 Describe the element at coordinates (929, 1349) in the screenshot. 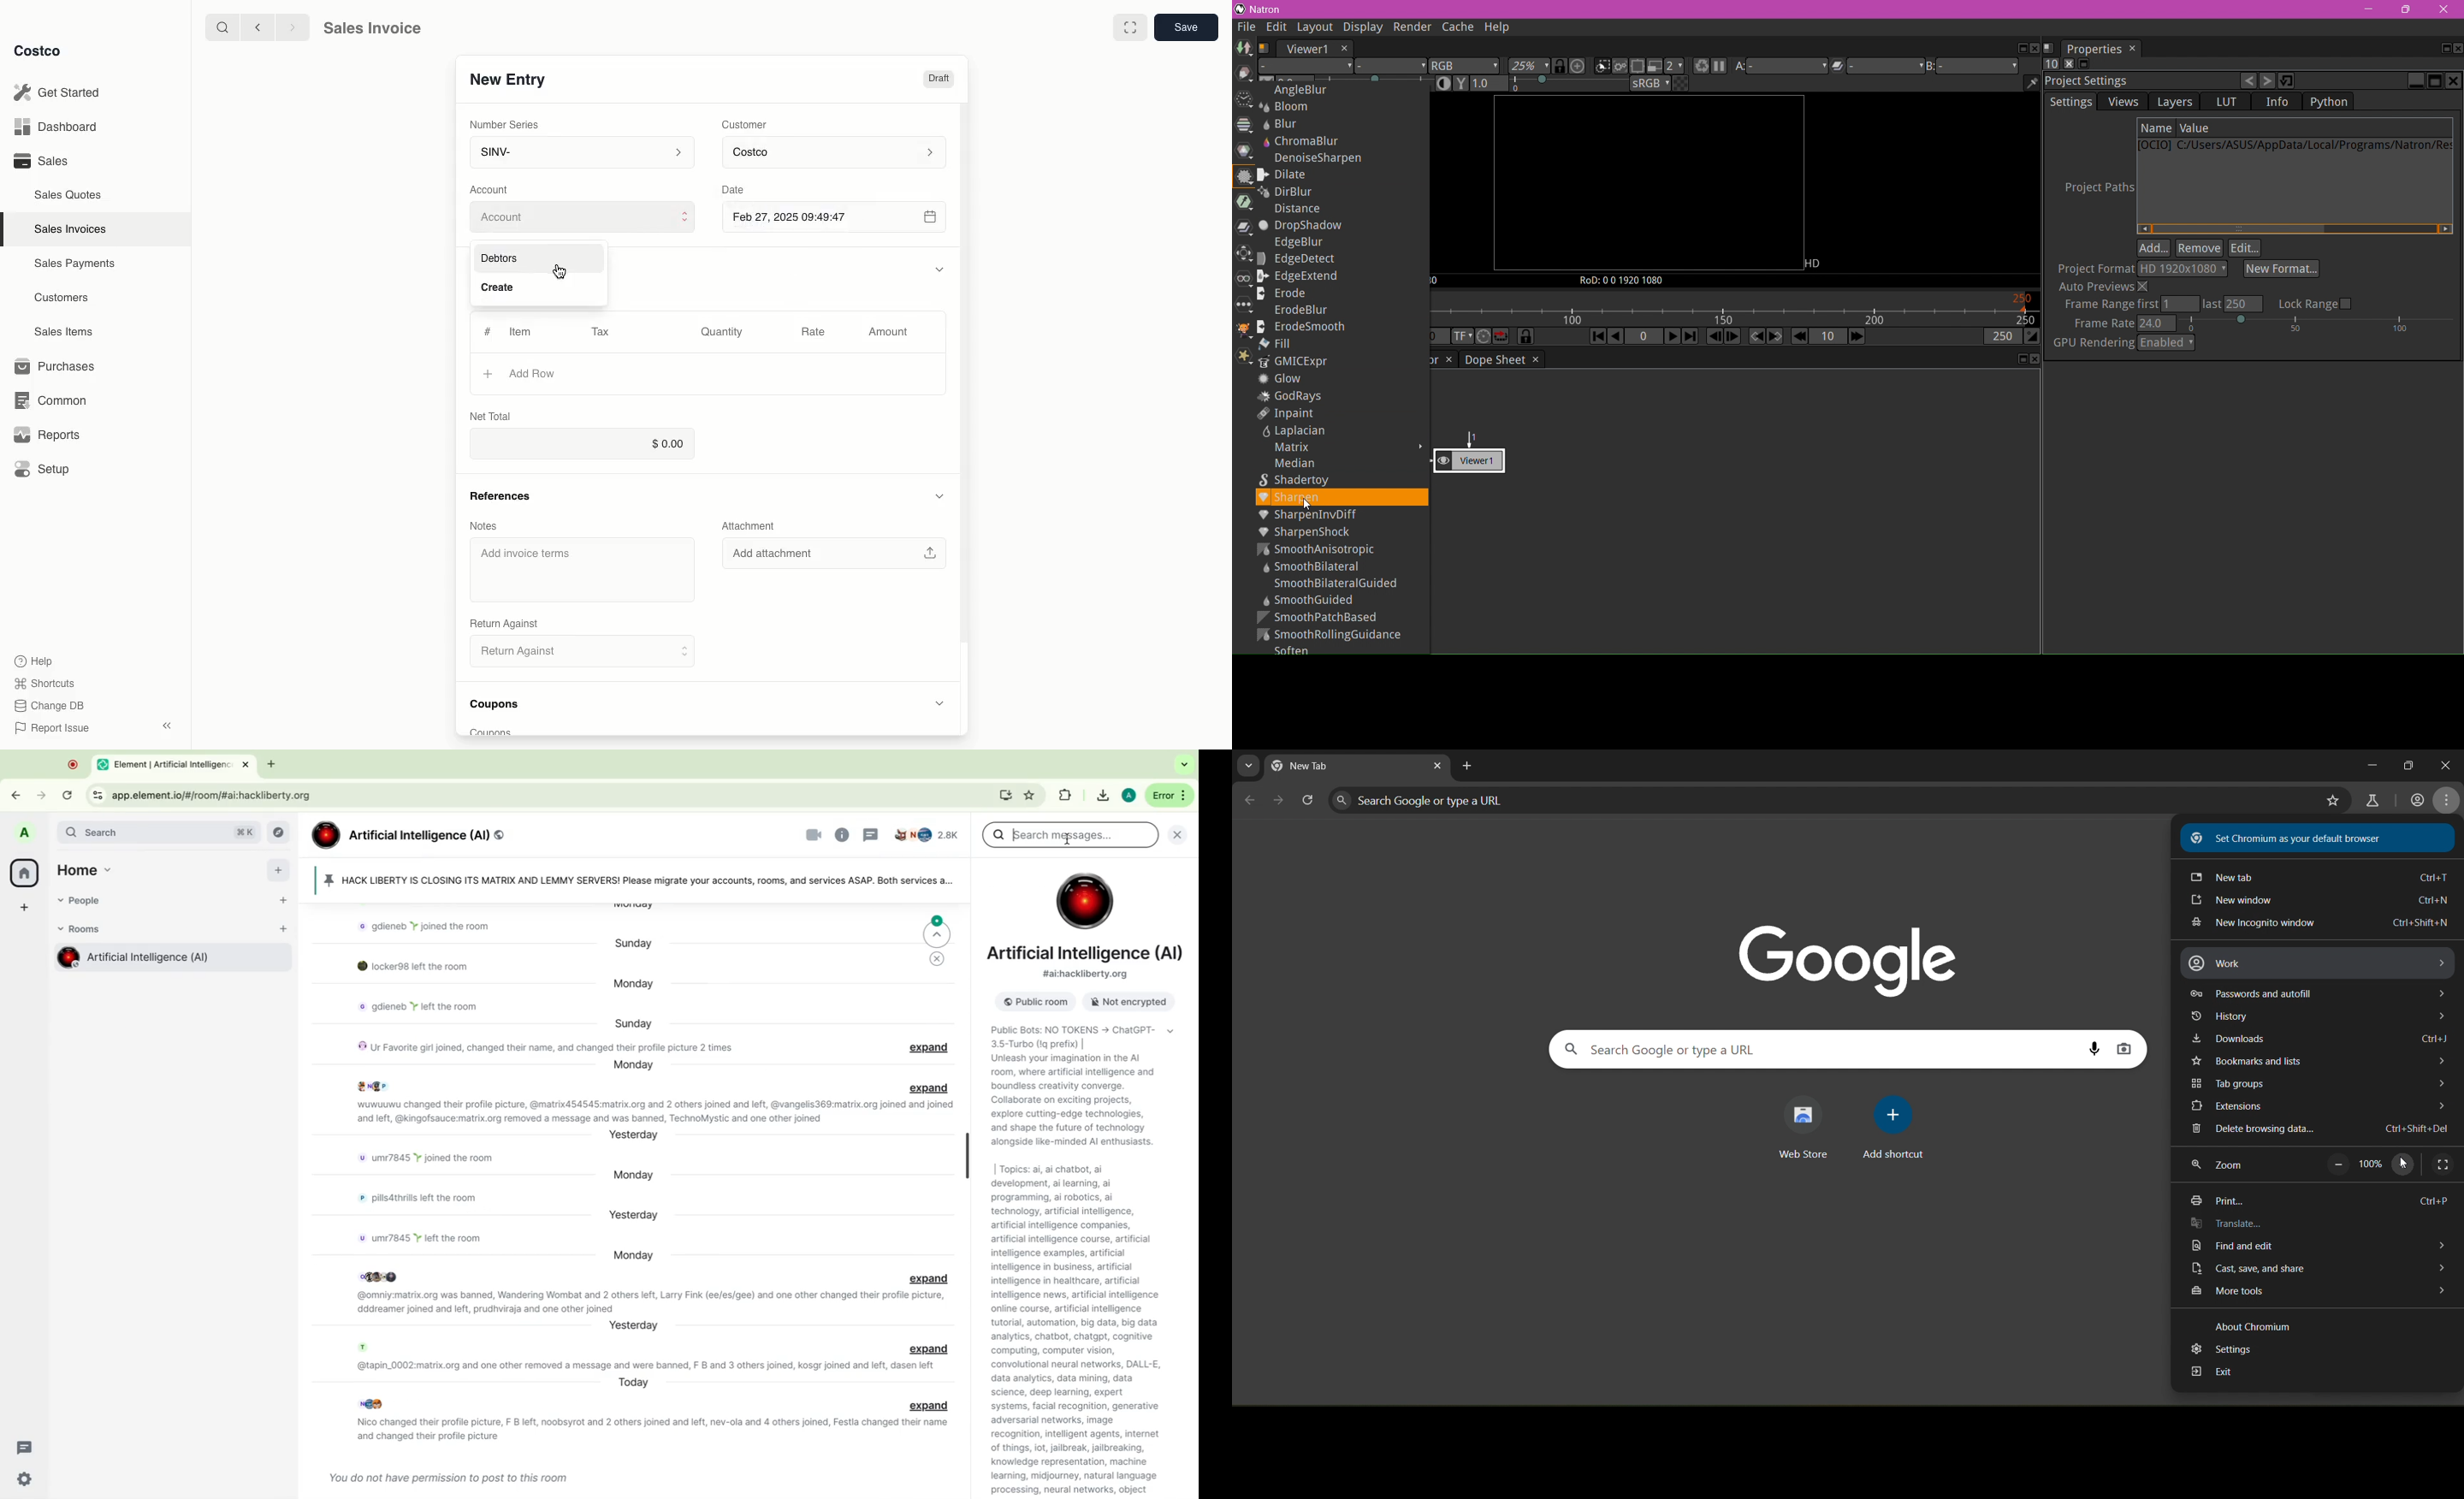

I see `expand` at that location.